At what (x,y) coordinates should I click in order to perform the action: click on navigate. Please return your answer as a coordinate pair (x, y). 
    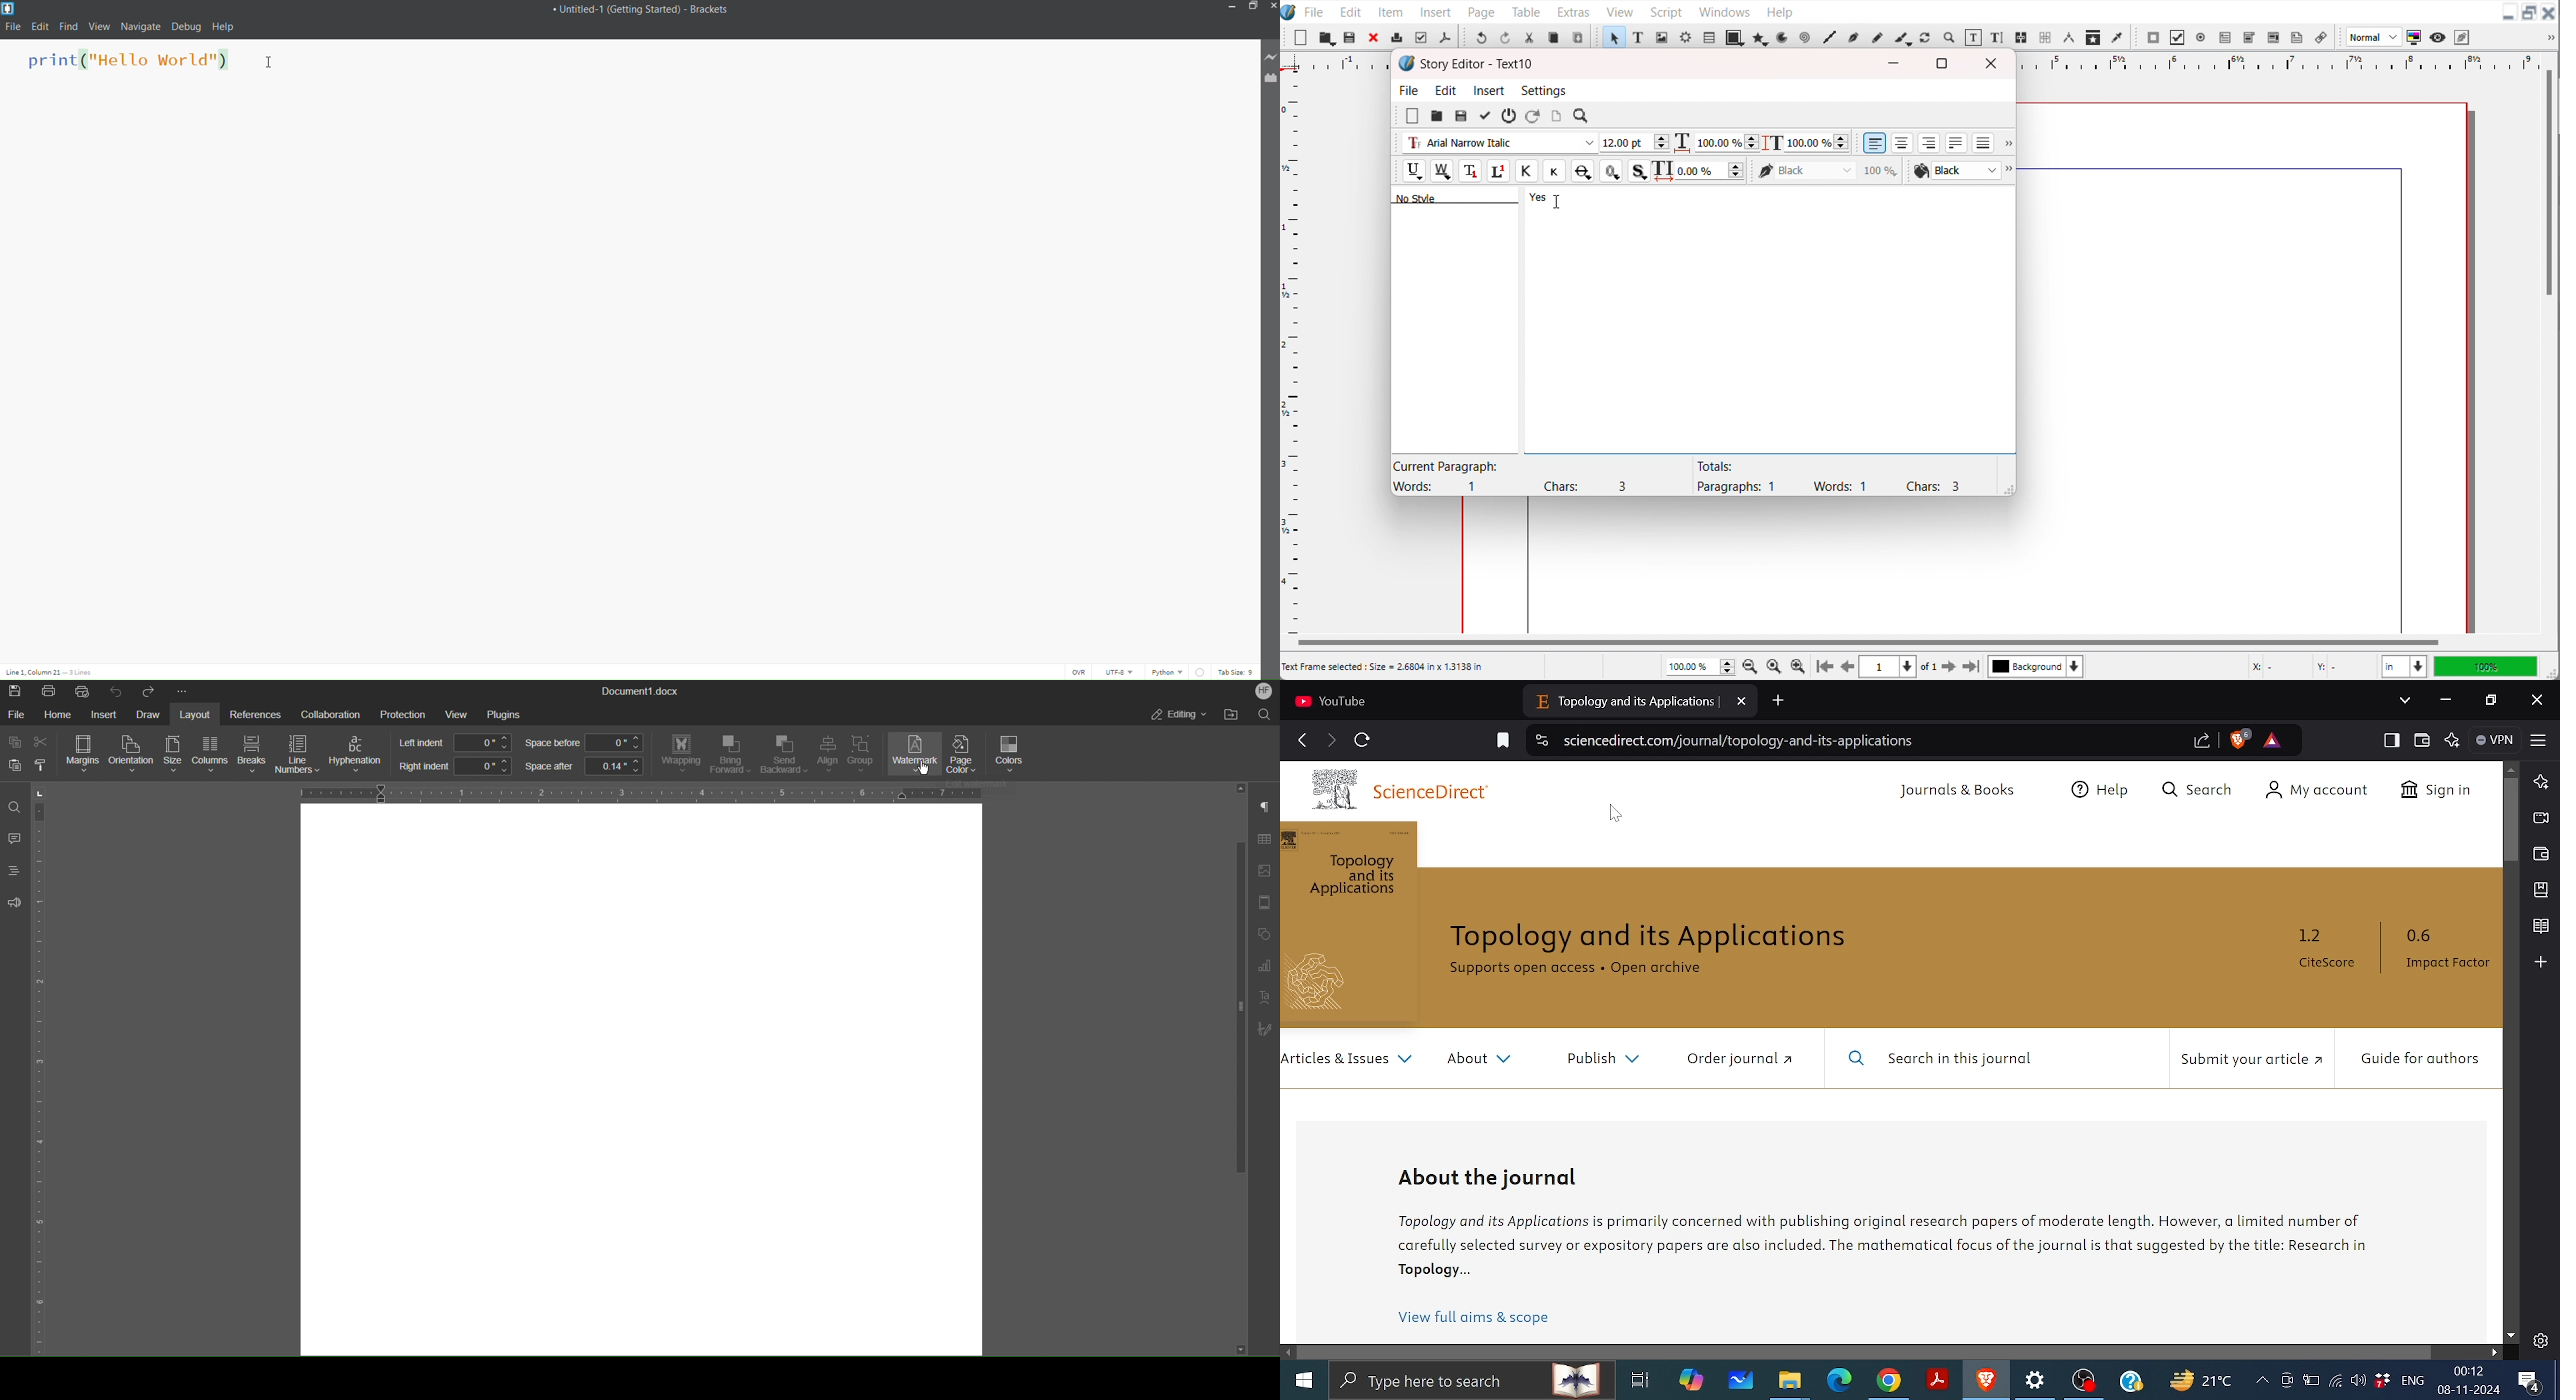
    Looking at the image, I should click on (139, 27).